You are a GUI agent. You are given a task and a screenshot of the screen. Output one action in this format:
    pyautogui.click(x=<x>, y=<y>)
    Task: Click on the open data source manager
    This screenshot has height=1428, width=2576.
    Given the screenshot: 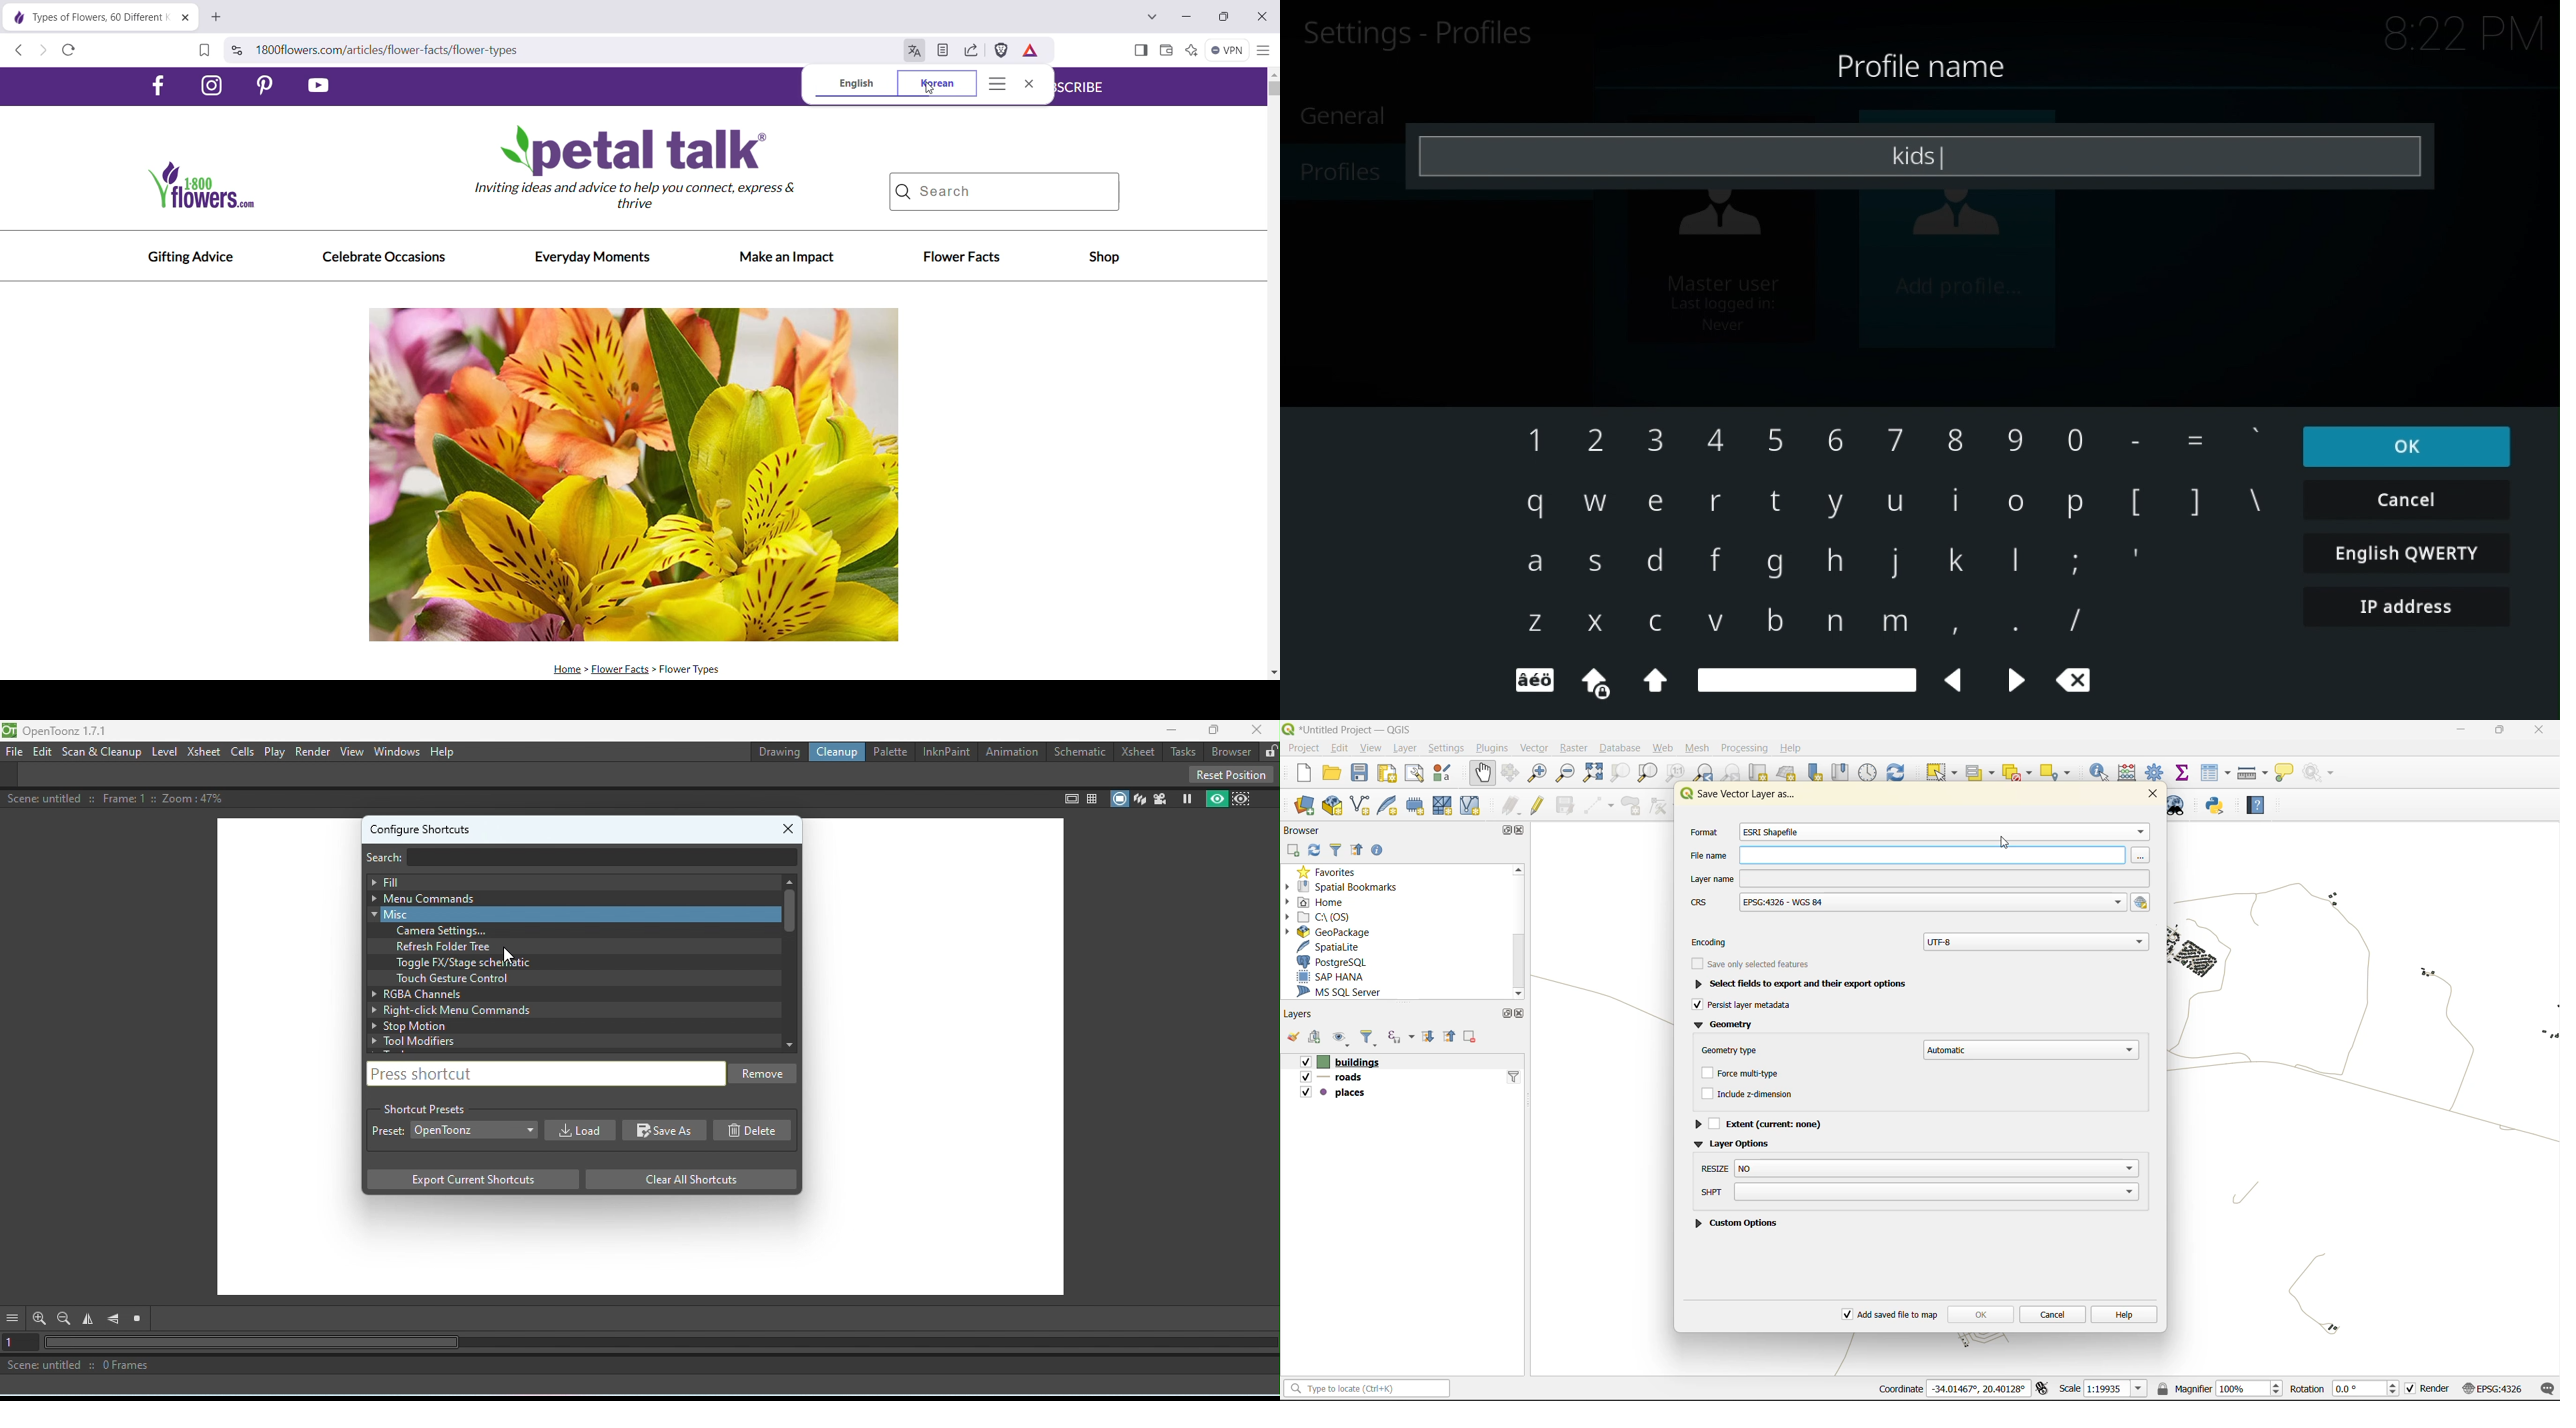 What is the action you would take?
    pyautogui.click(x=1307, y=806)
    